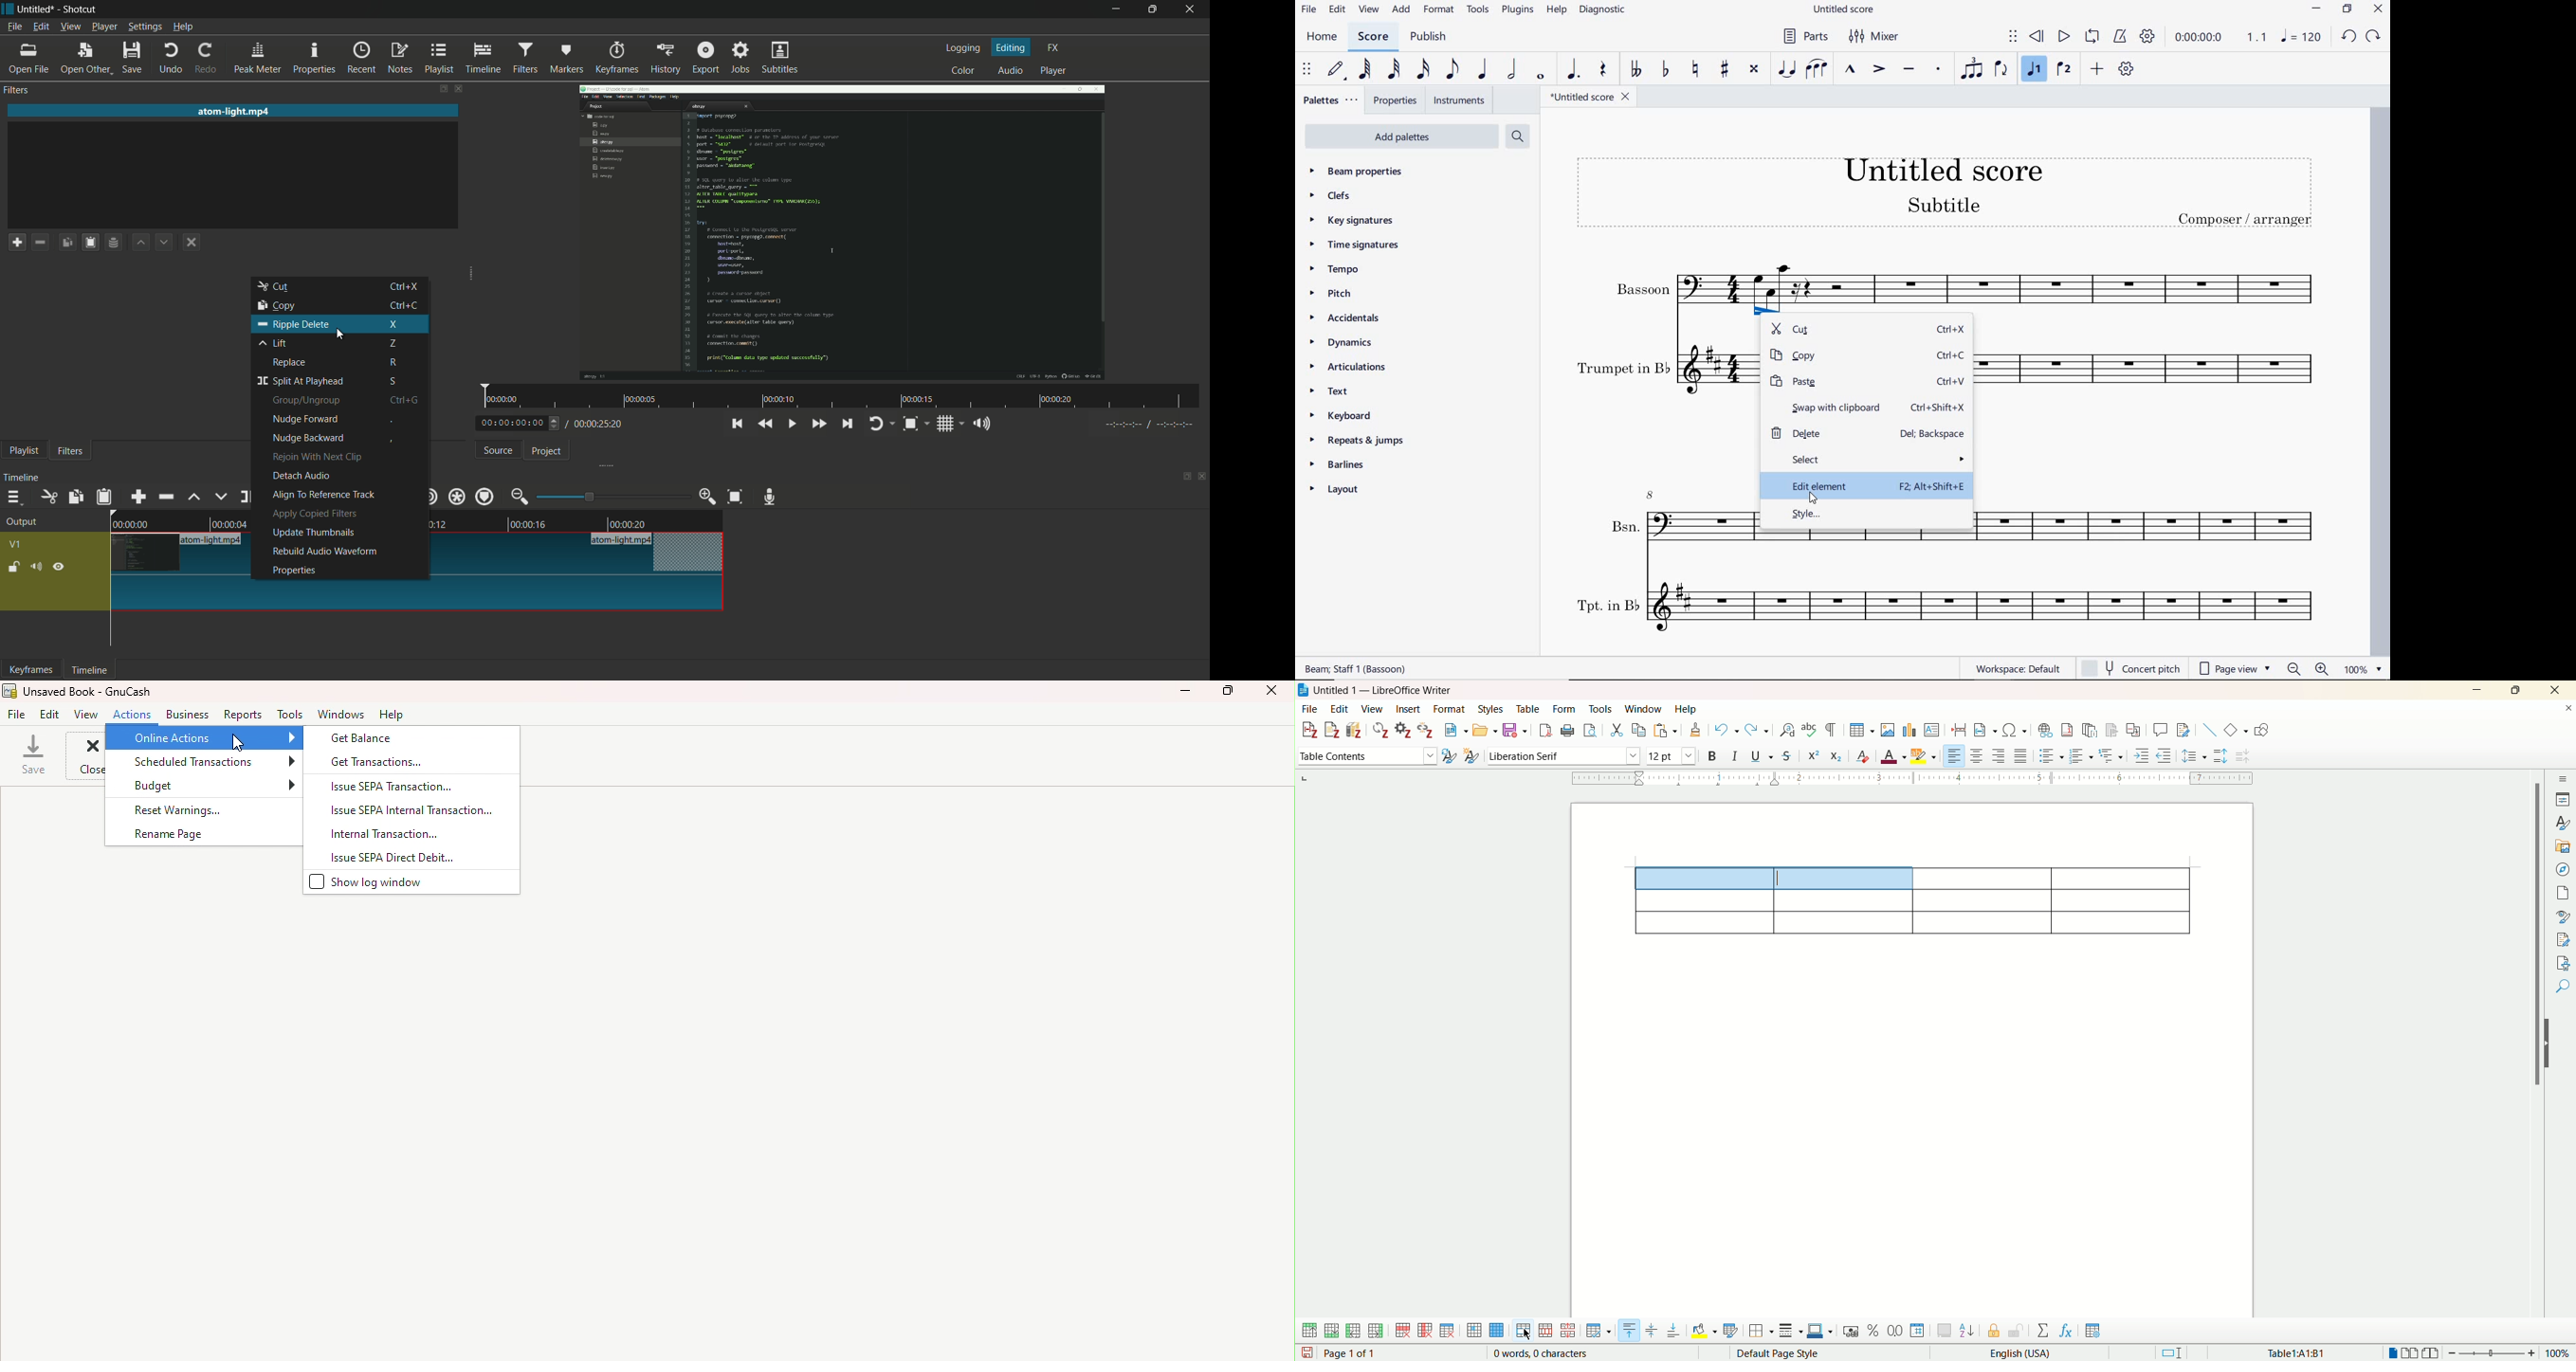 The height and width of the screenshot is (1372, 2576). I want to click on find, so click(2565, 987).